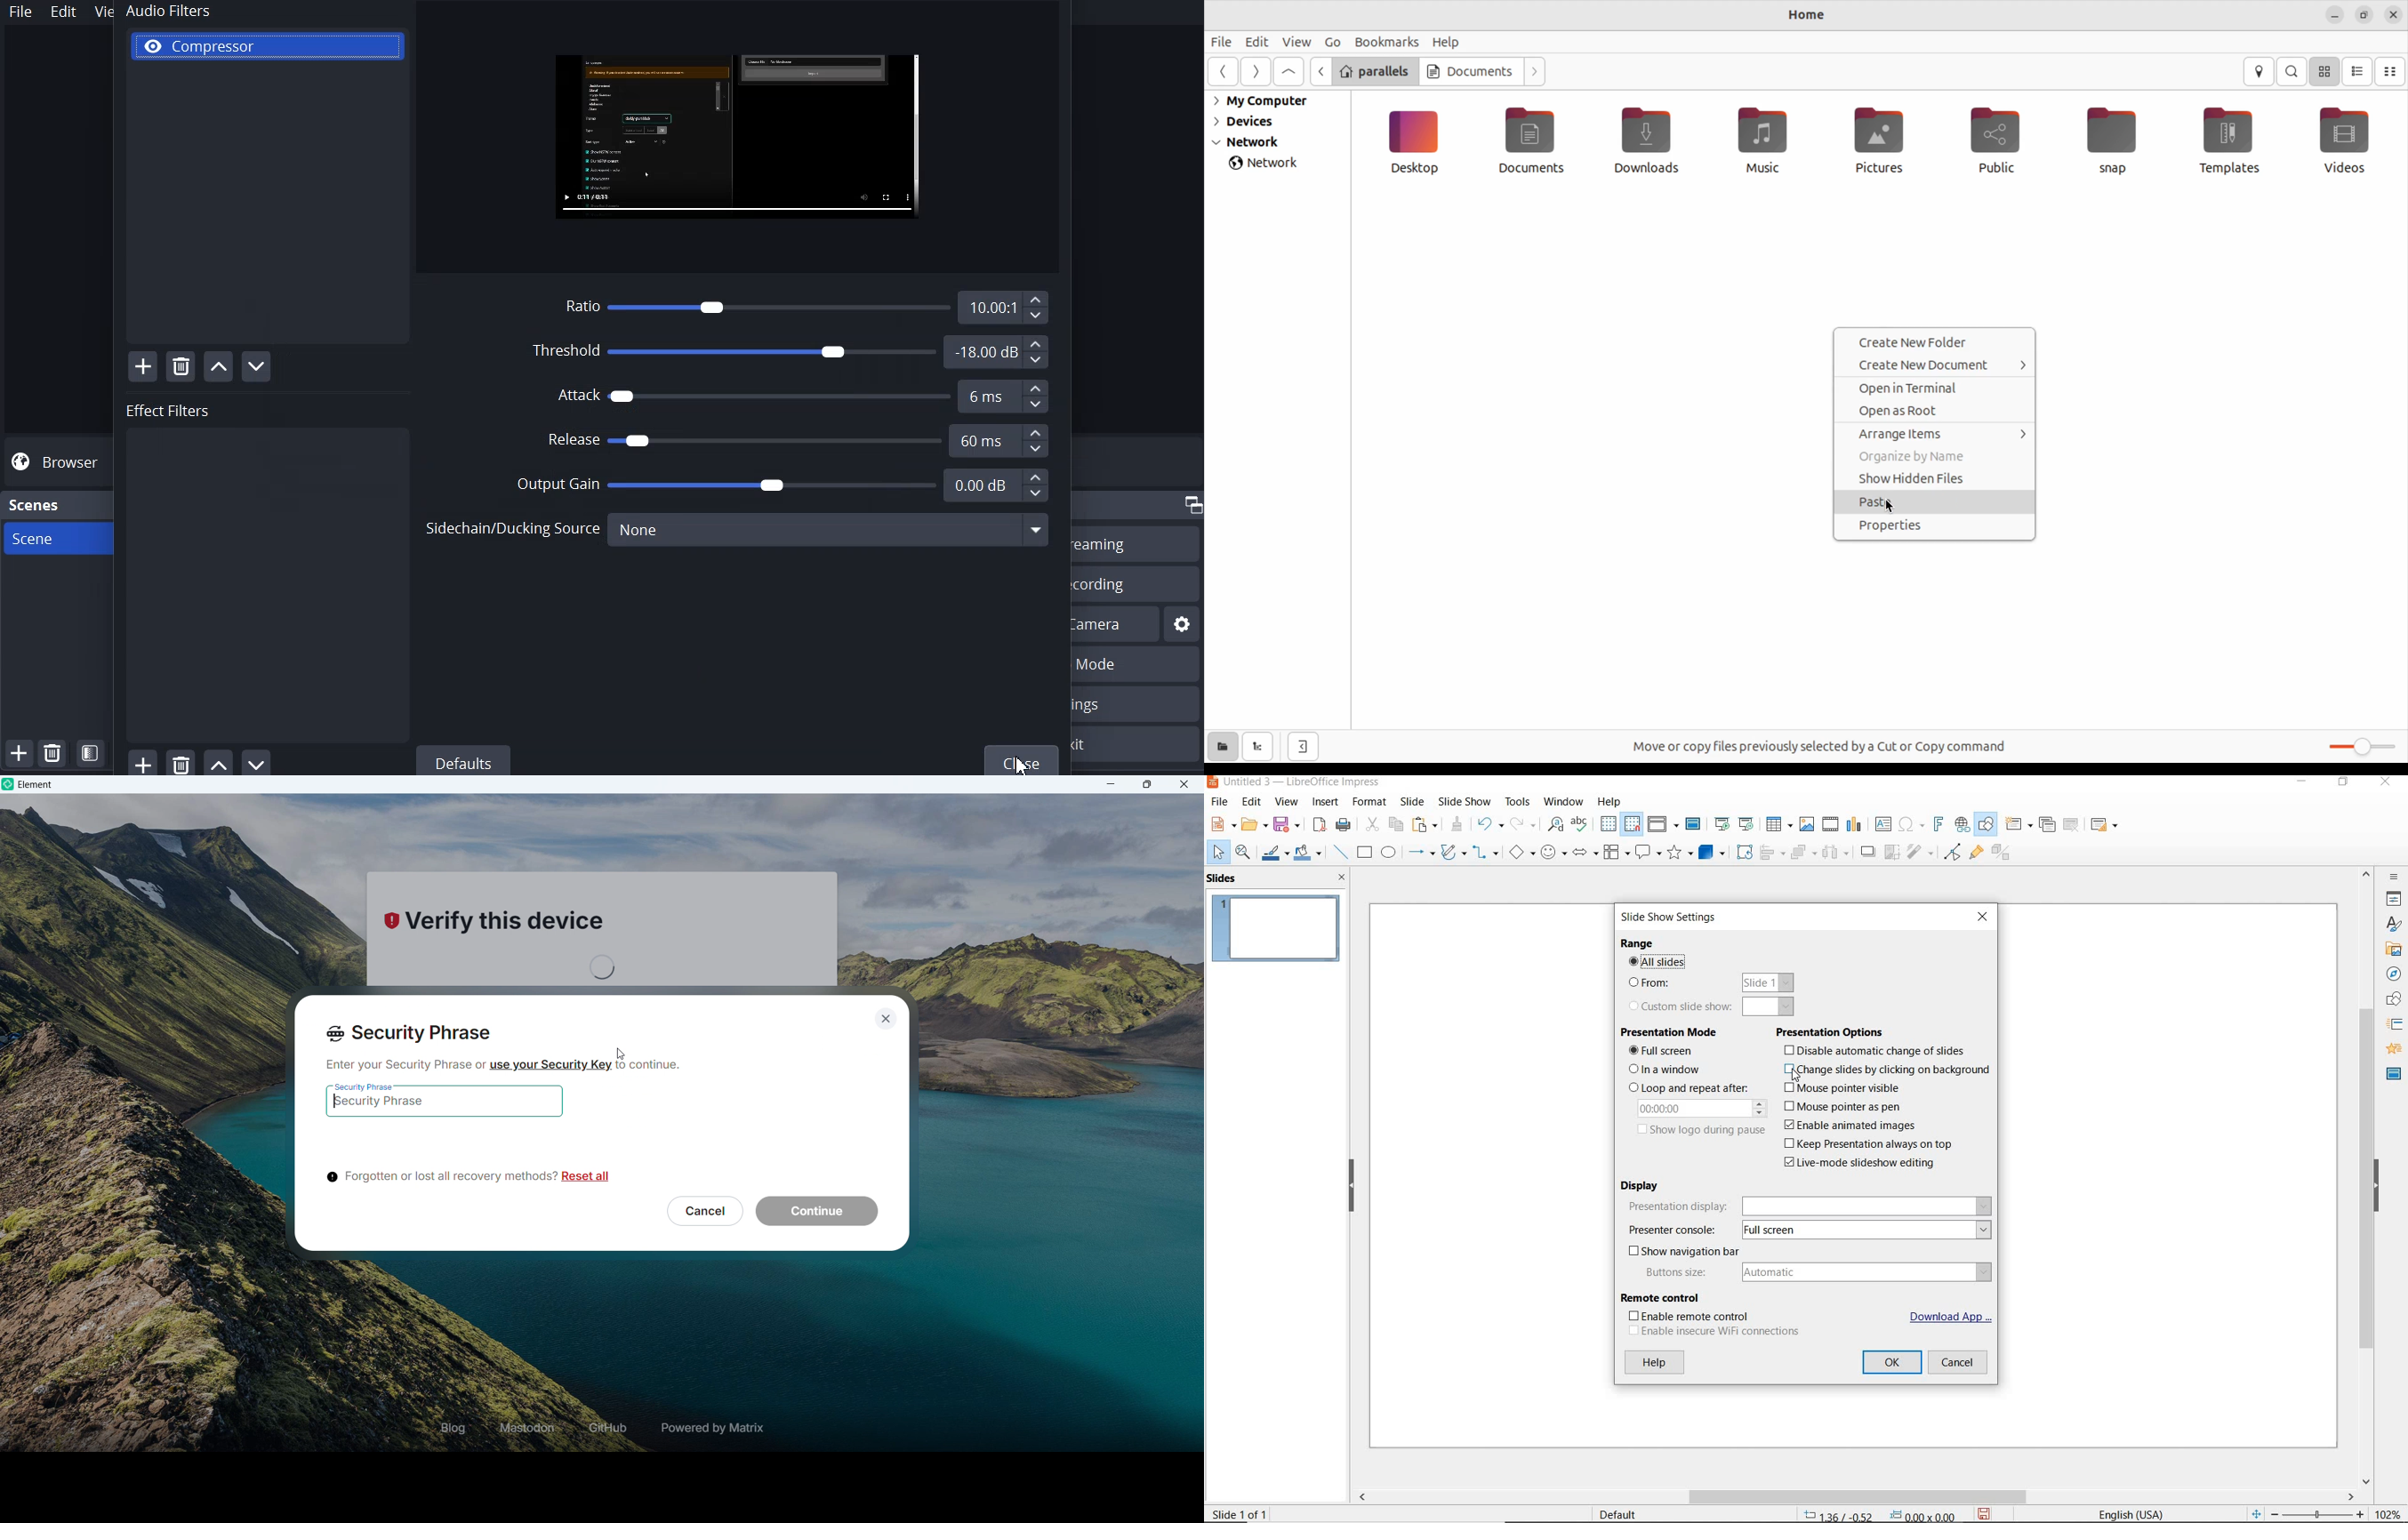  Describe the element at coordinates (1714, 1333) in the screenshot. I see `ENABLE INSEURE WIFI CONNECTIONS` at that location.